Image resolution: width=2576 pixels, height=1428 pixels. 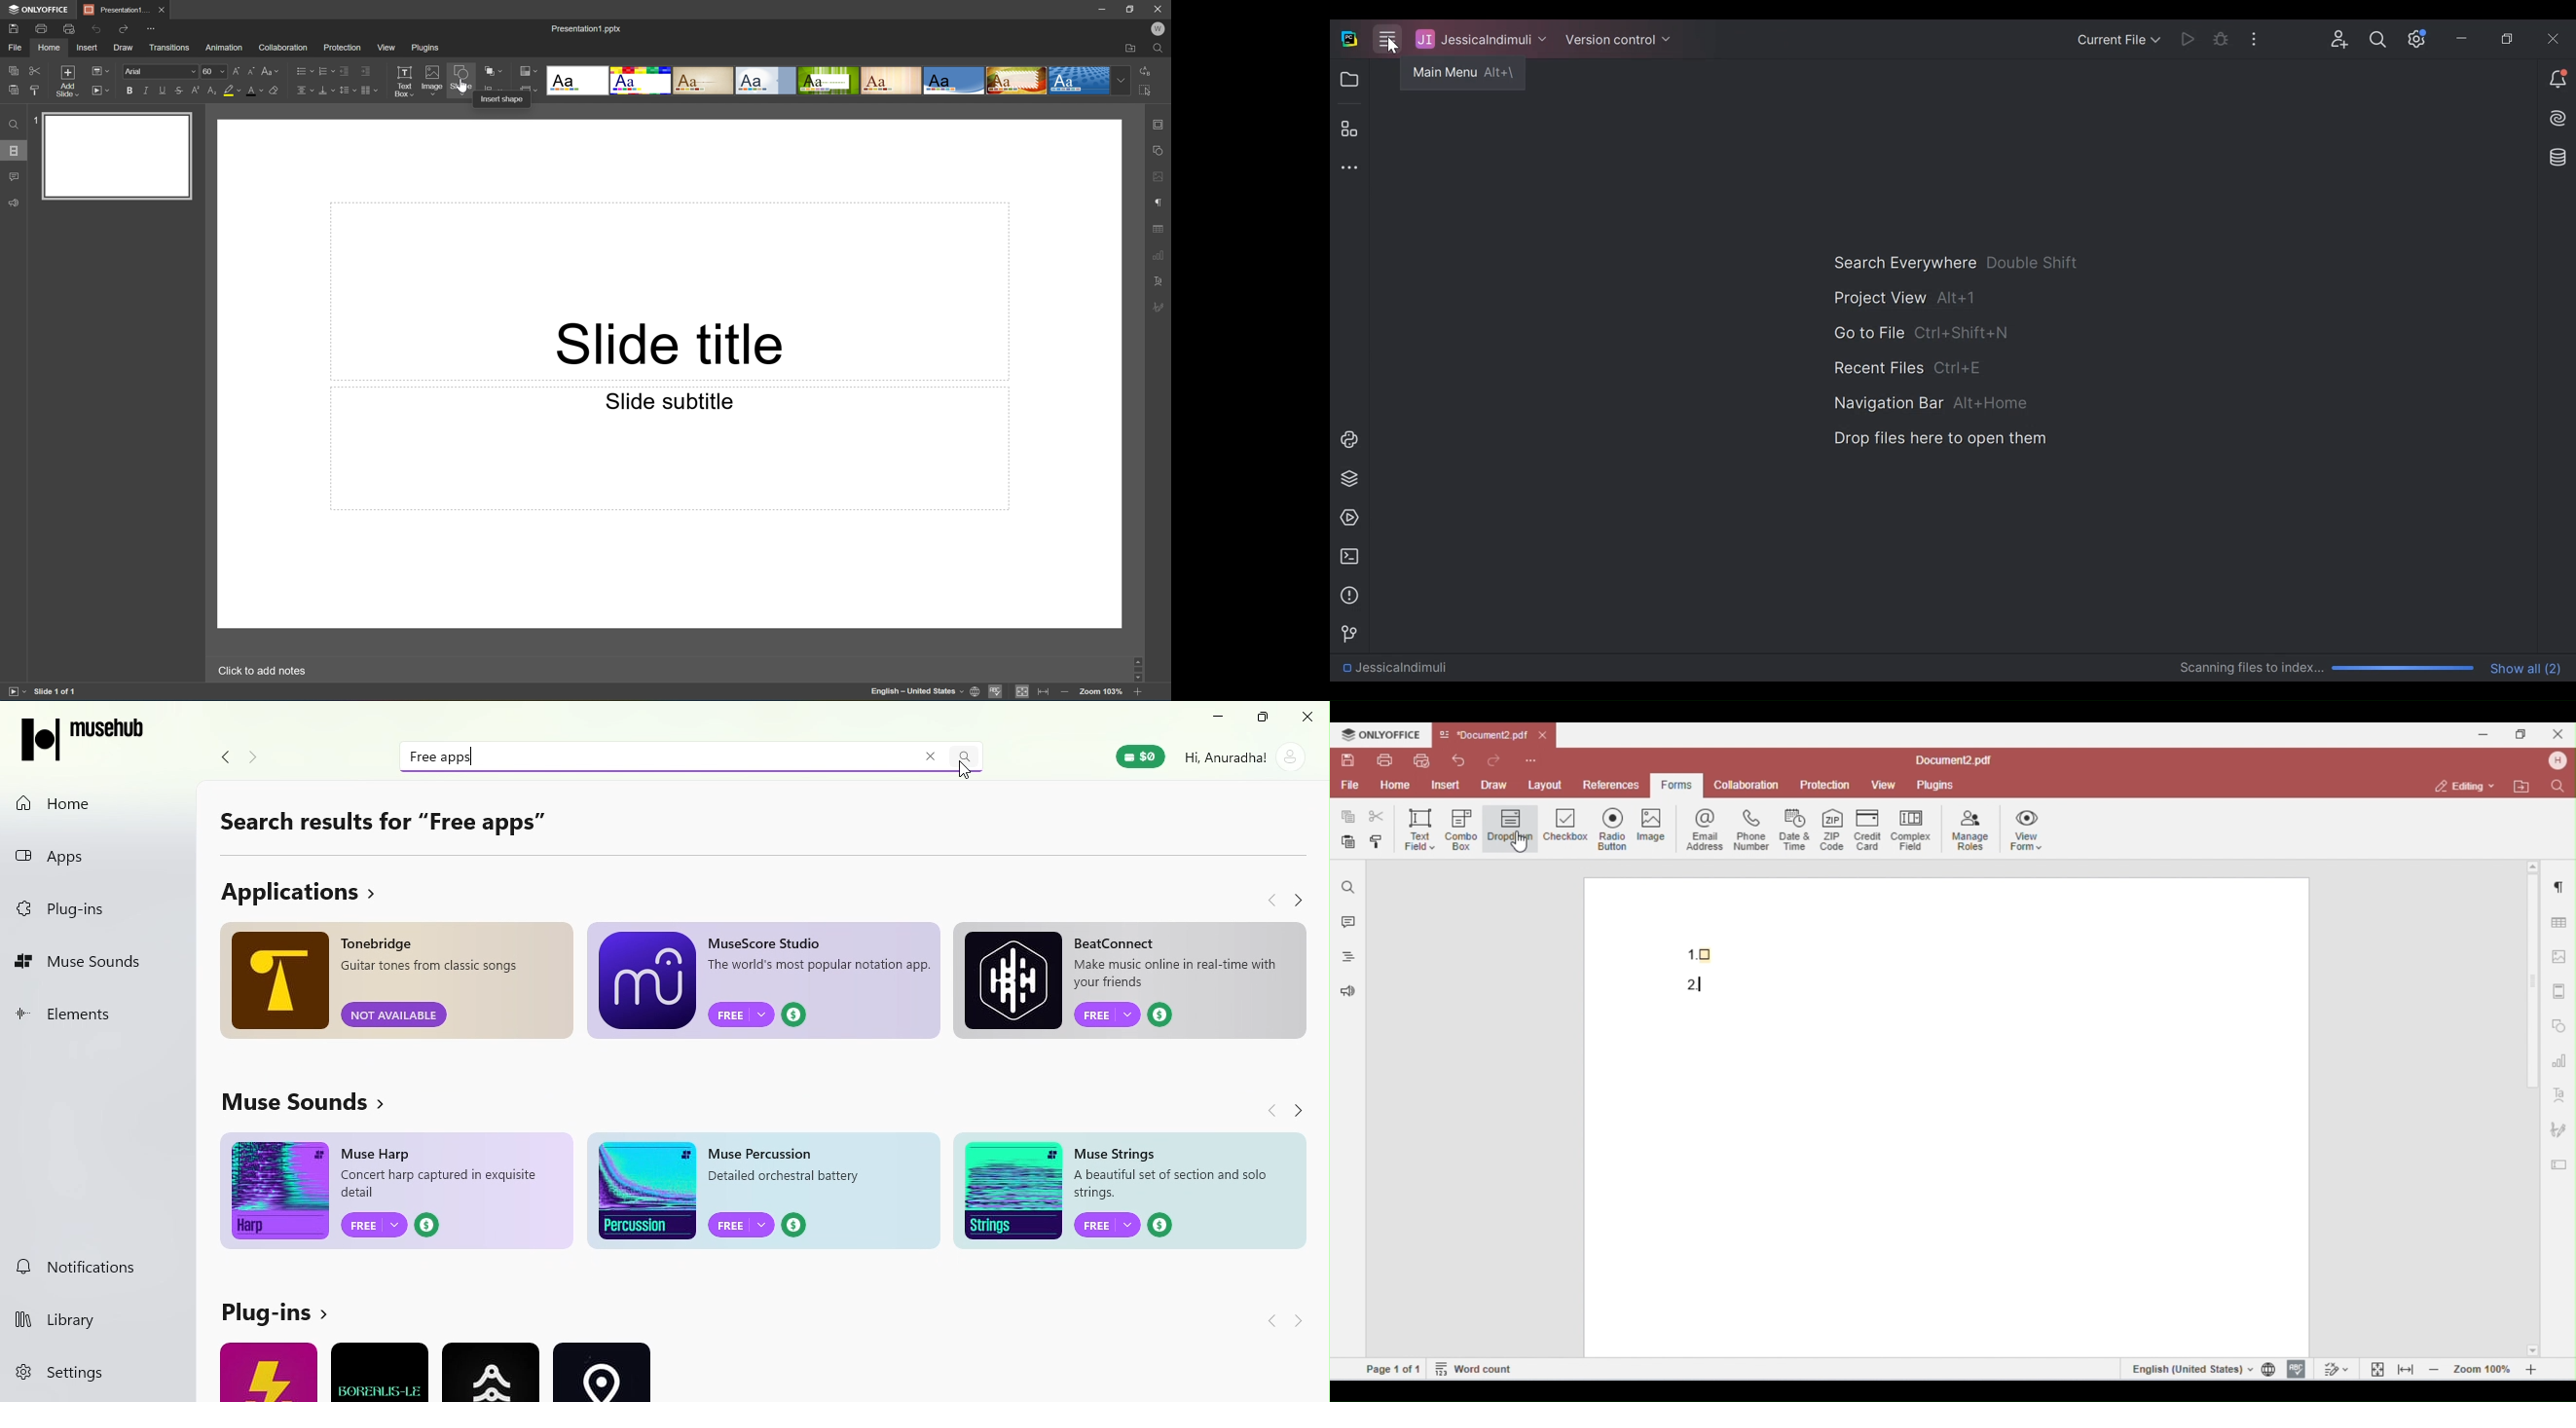 I want to click on Minimize, so click(x=1219, y=717).